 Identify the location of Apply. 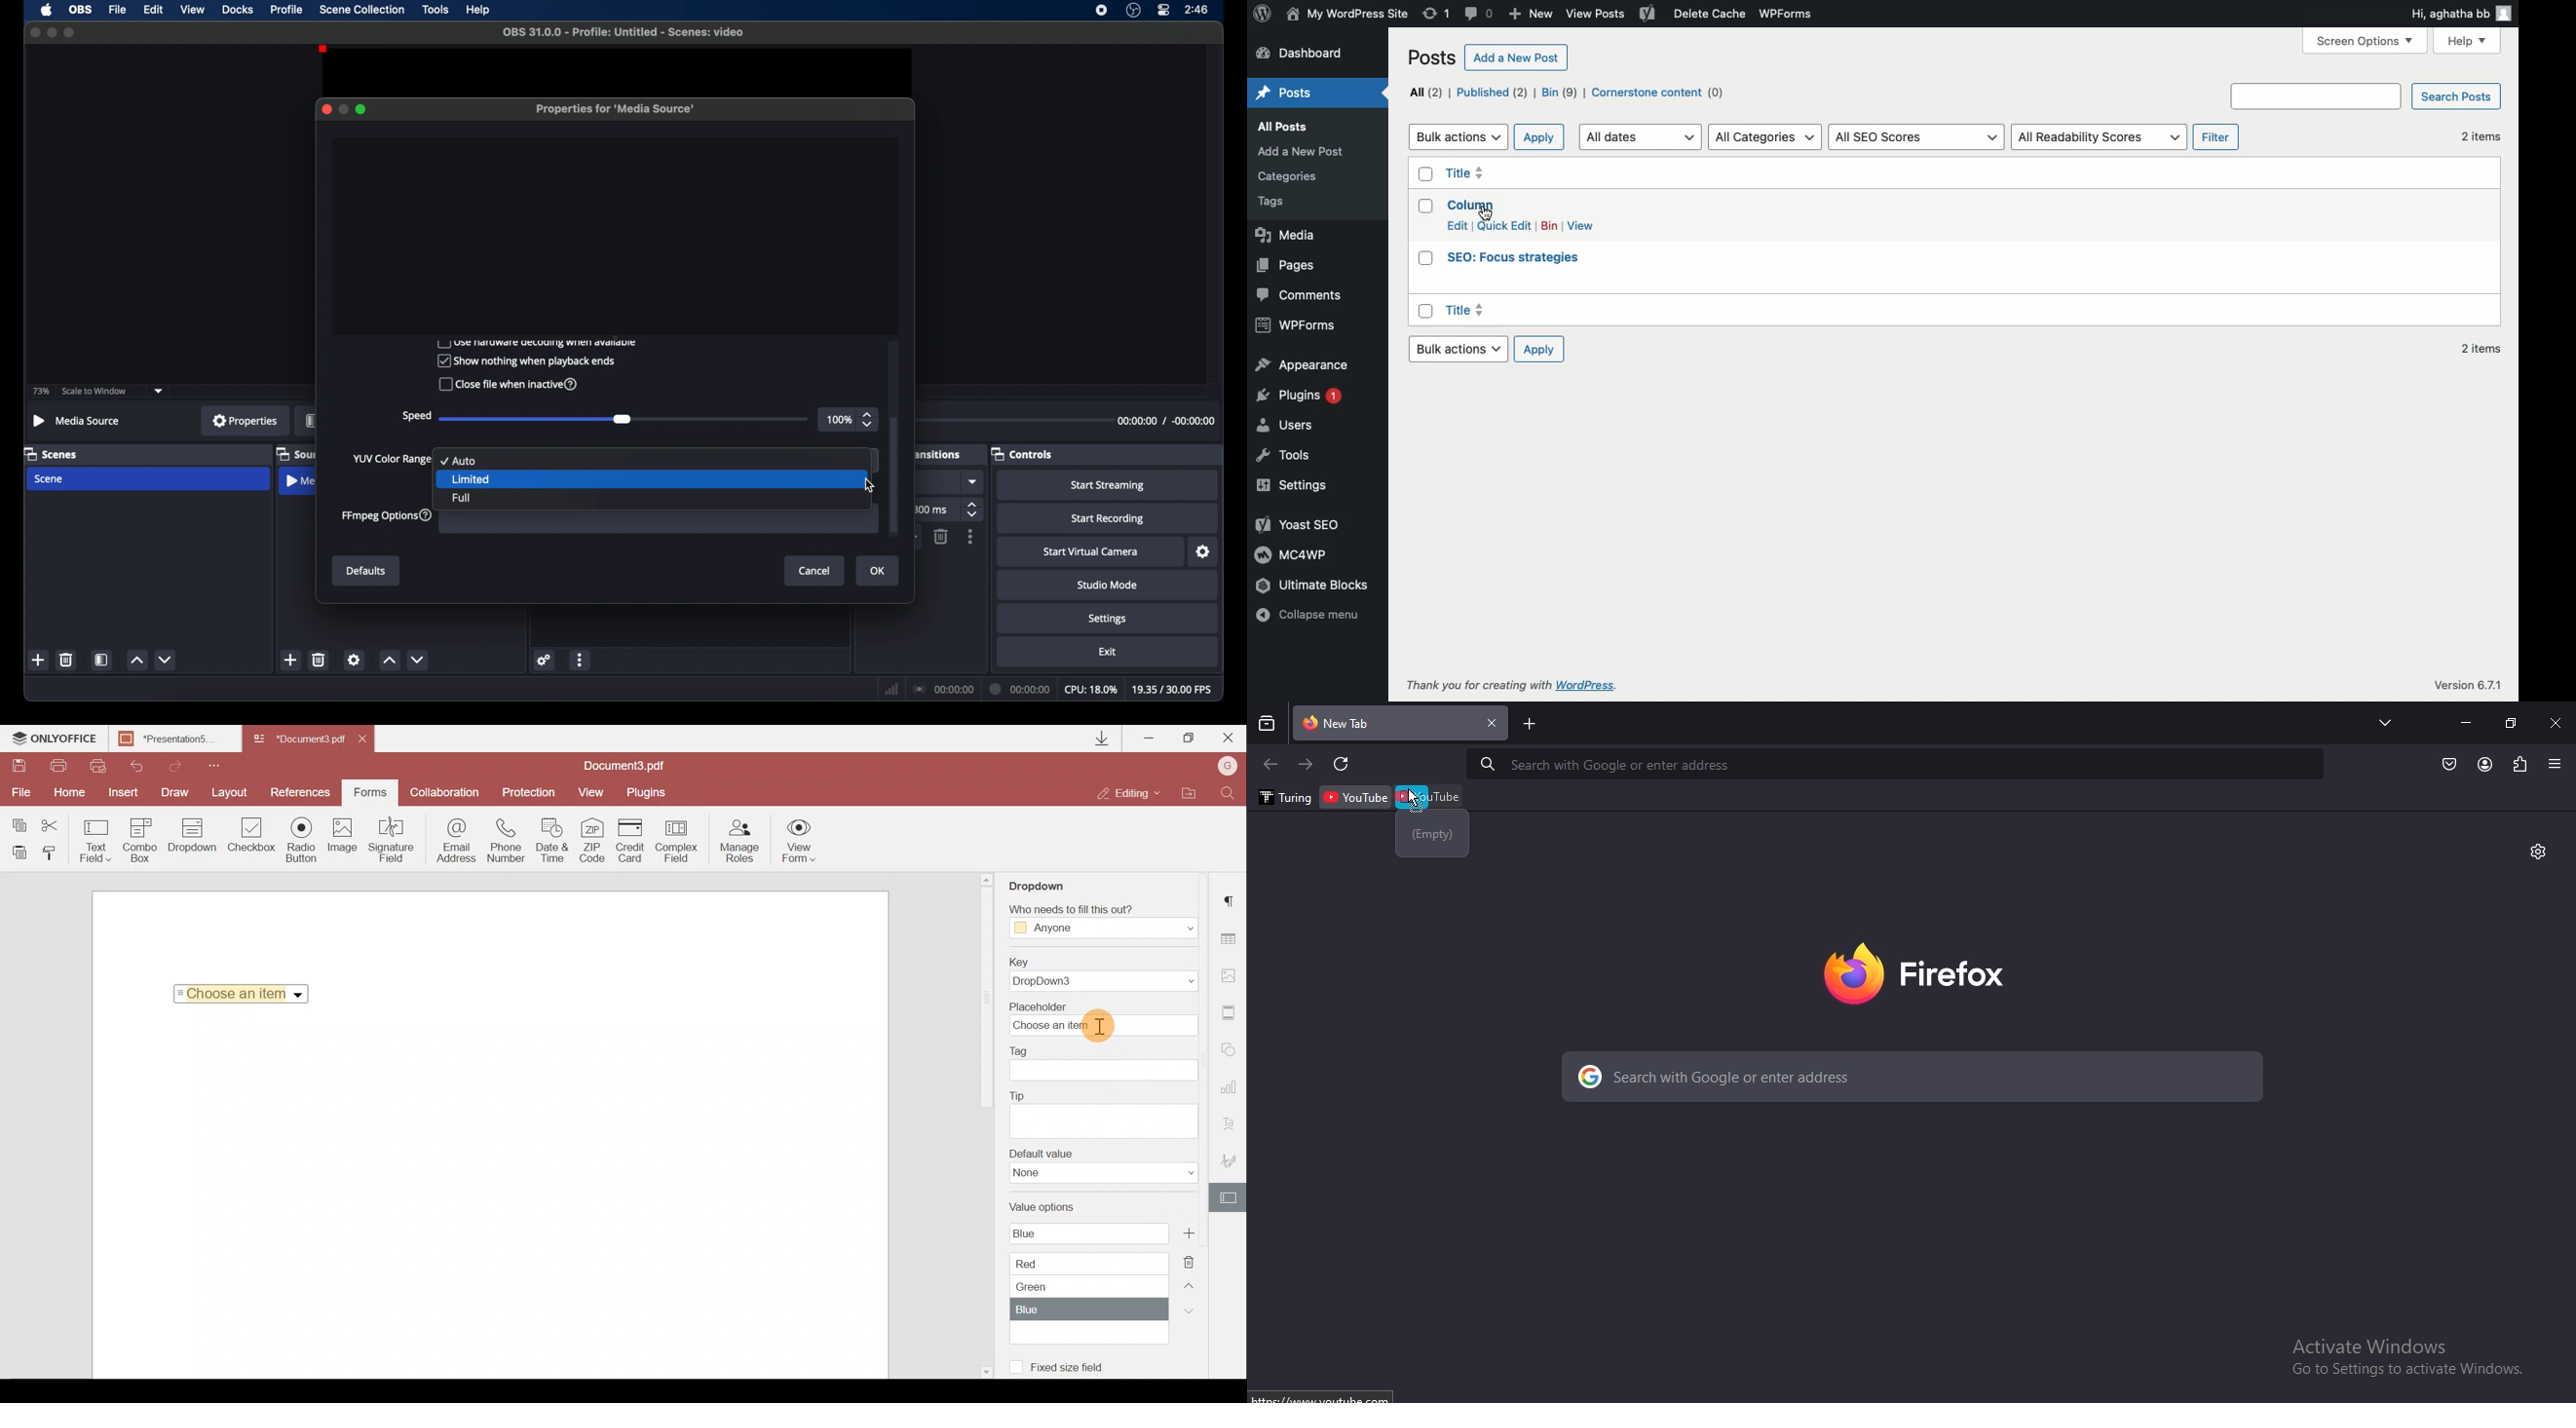
(1540, 137).